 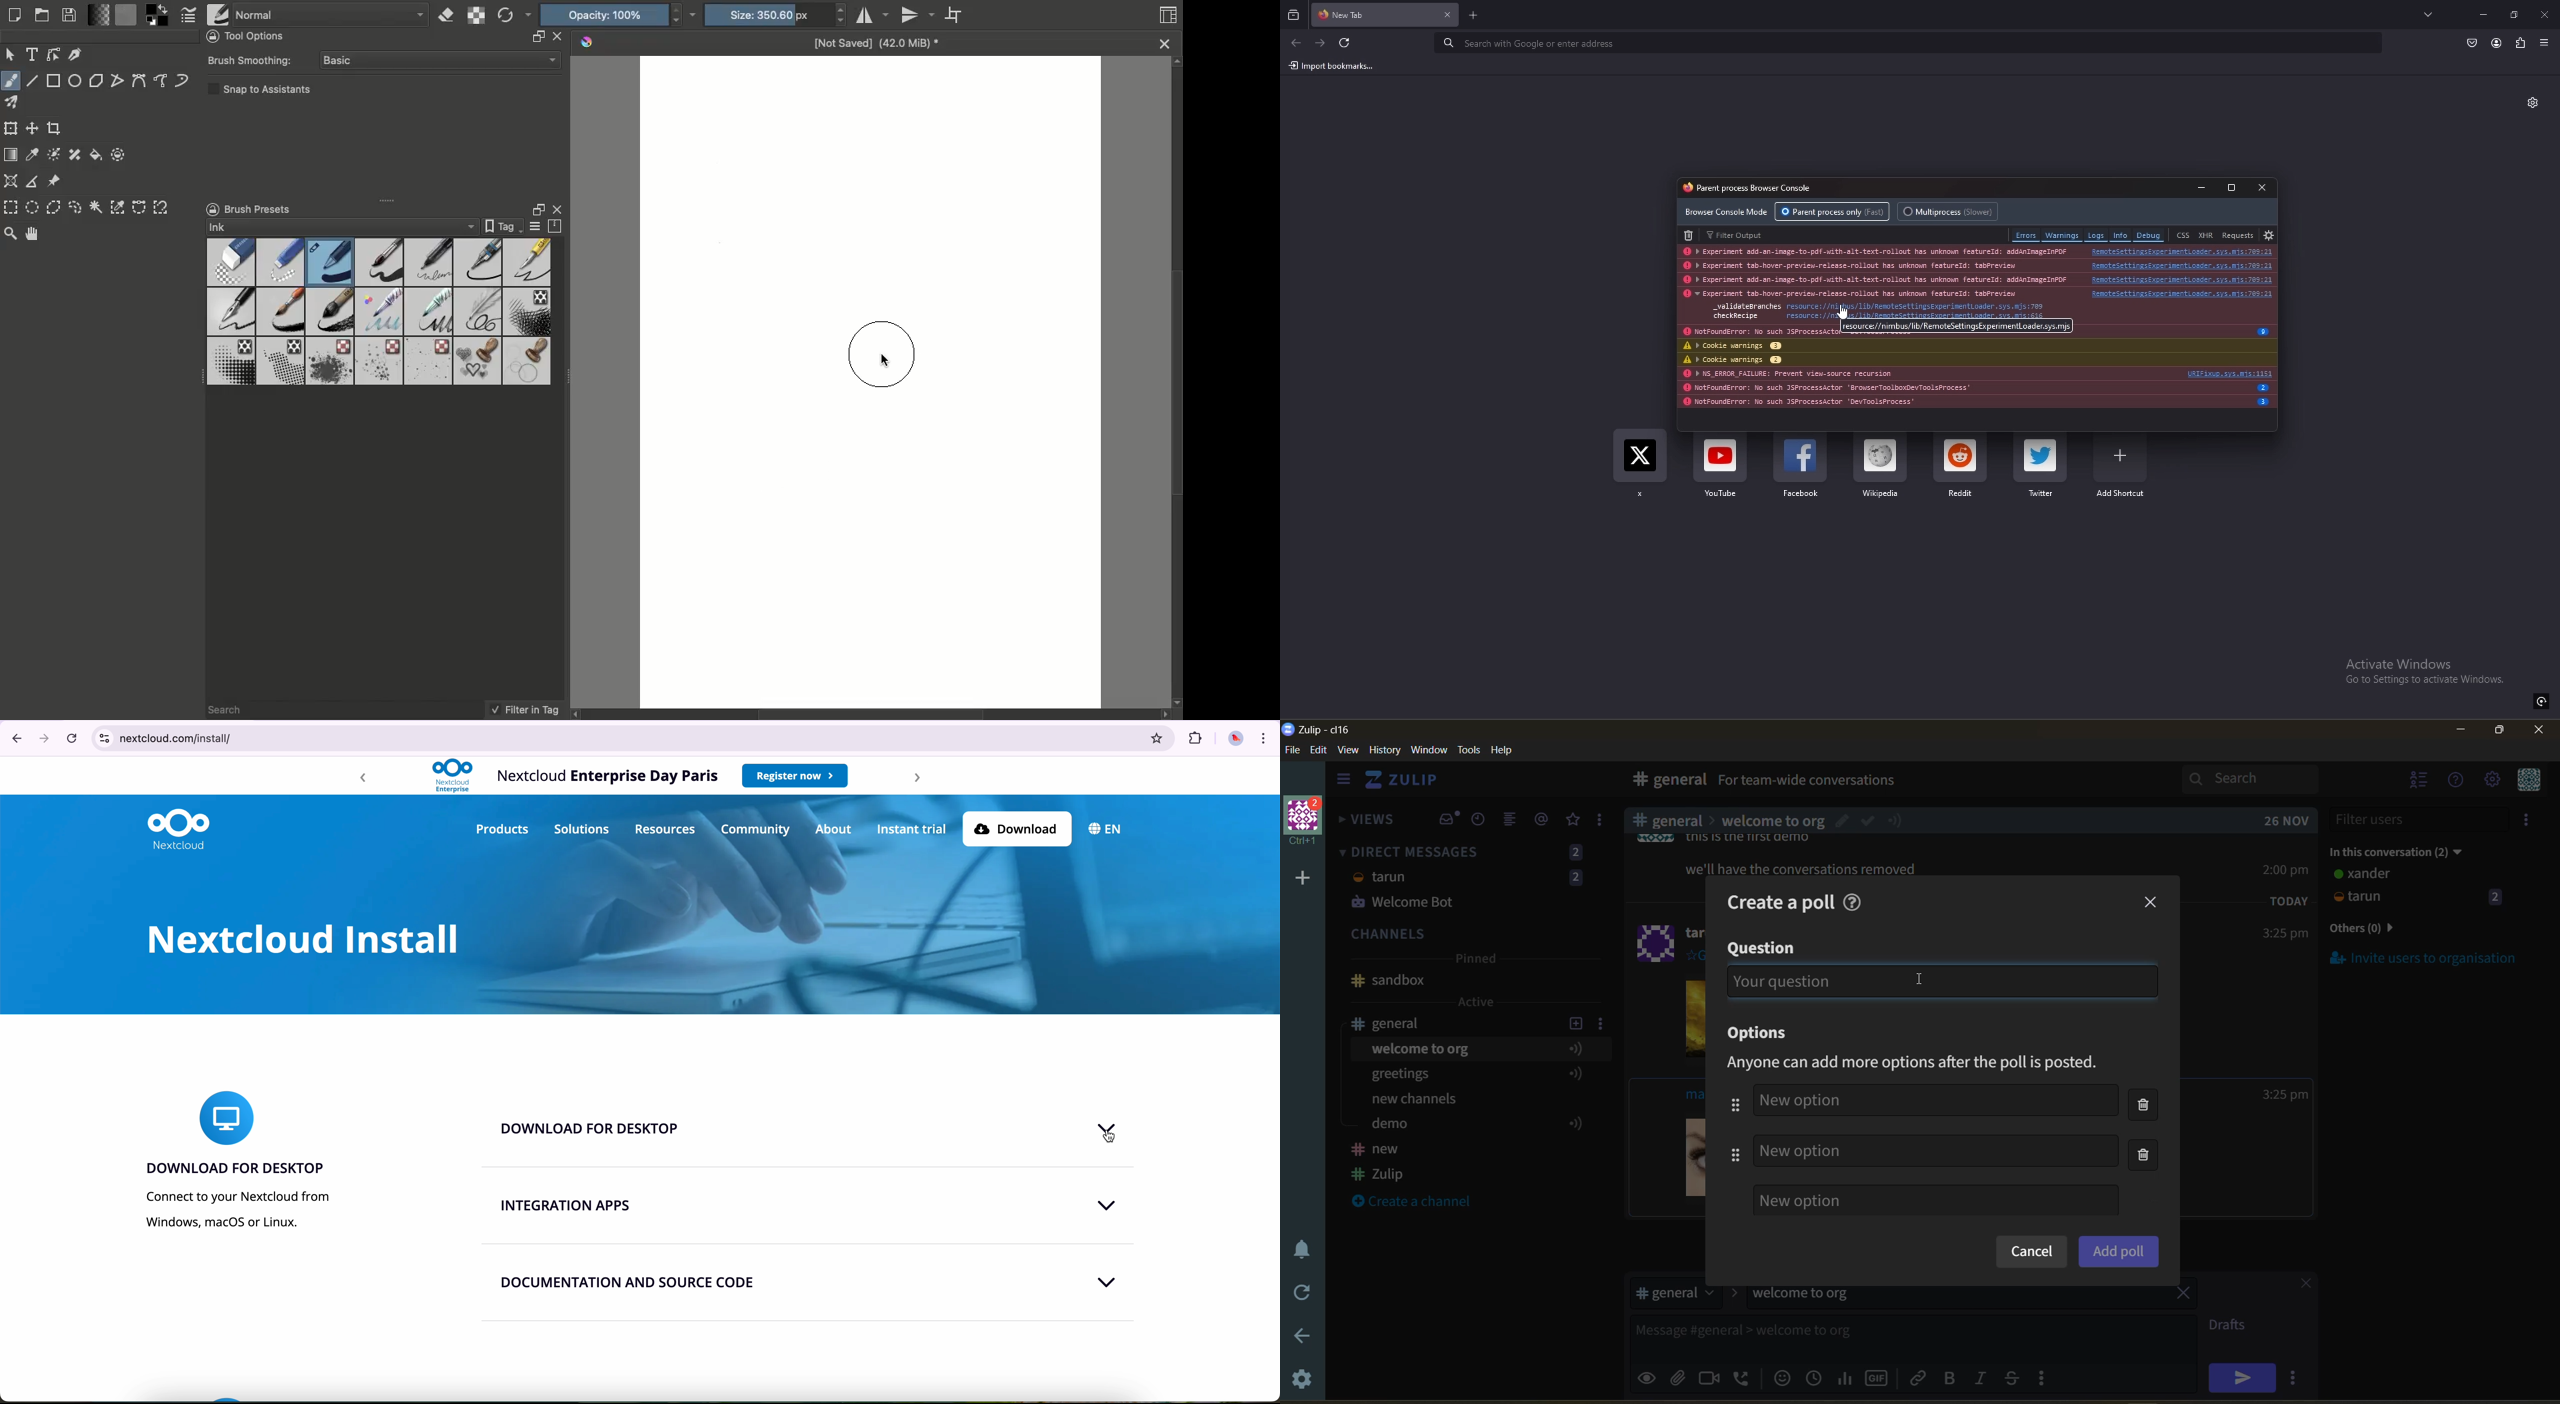 I want to click on Normal, so click(x=332, y=13).